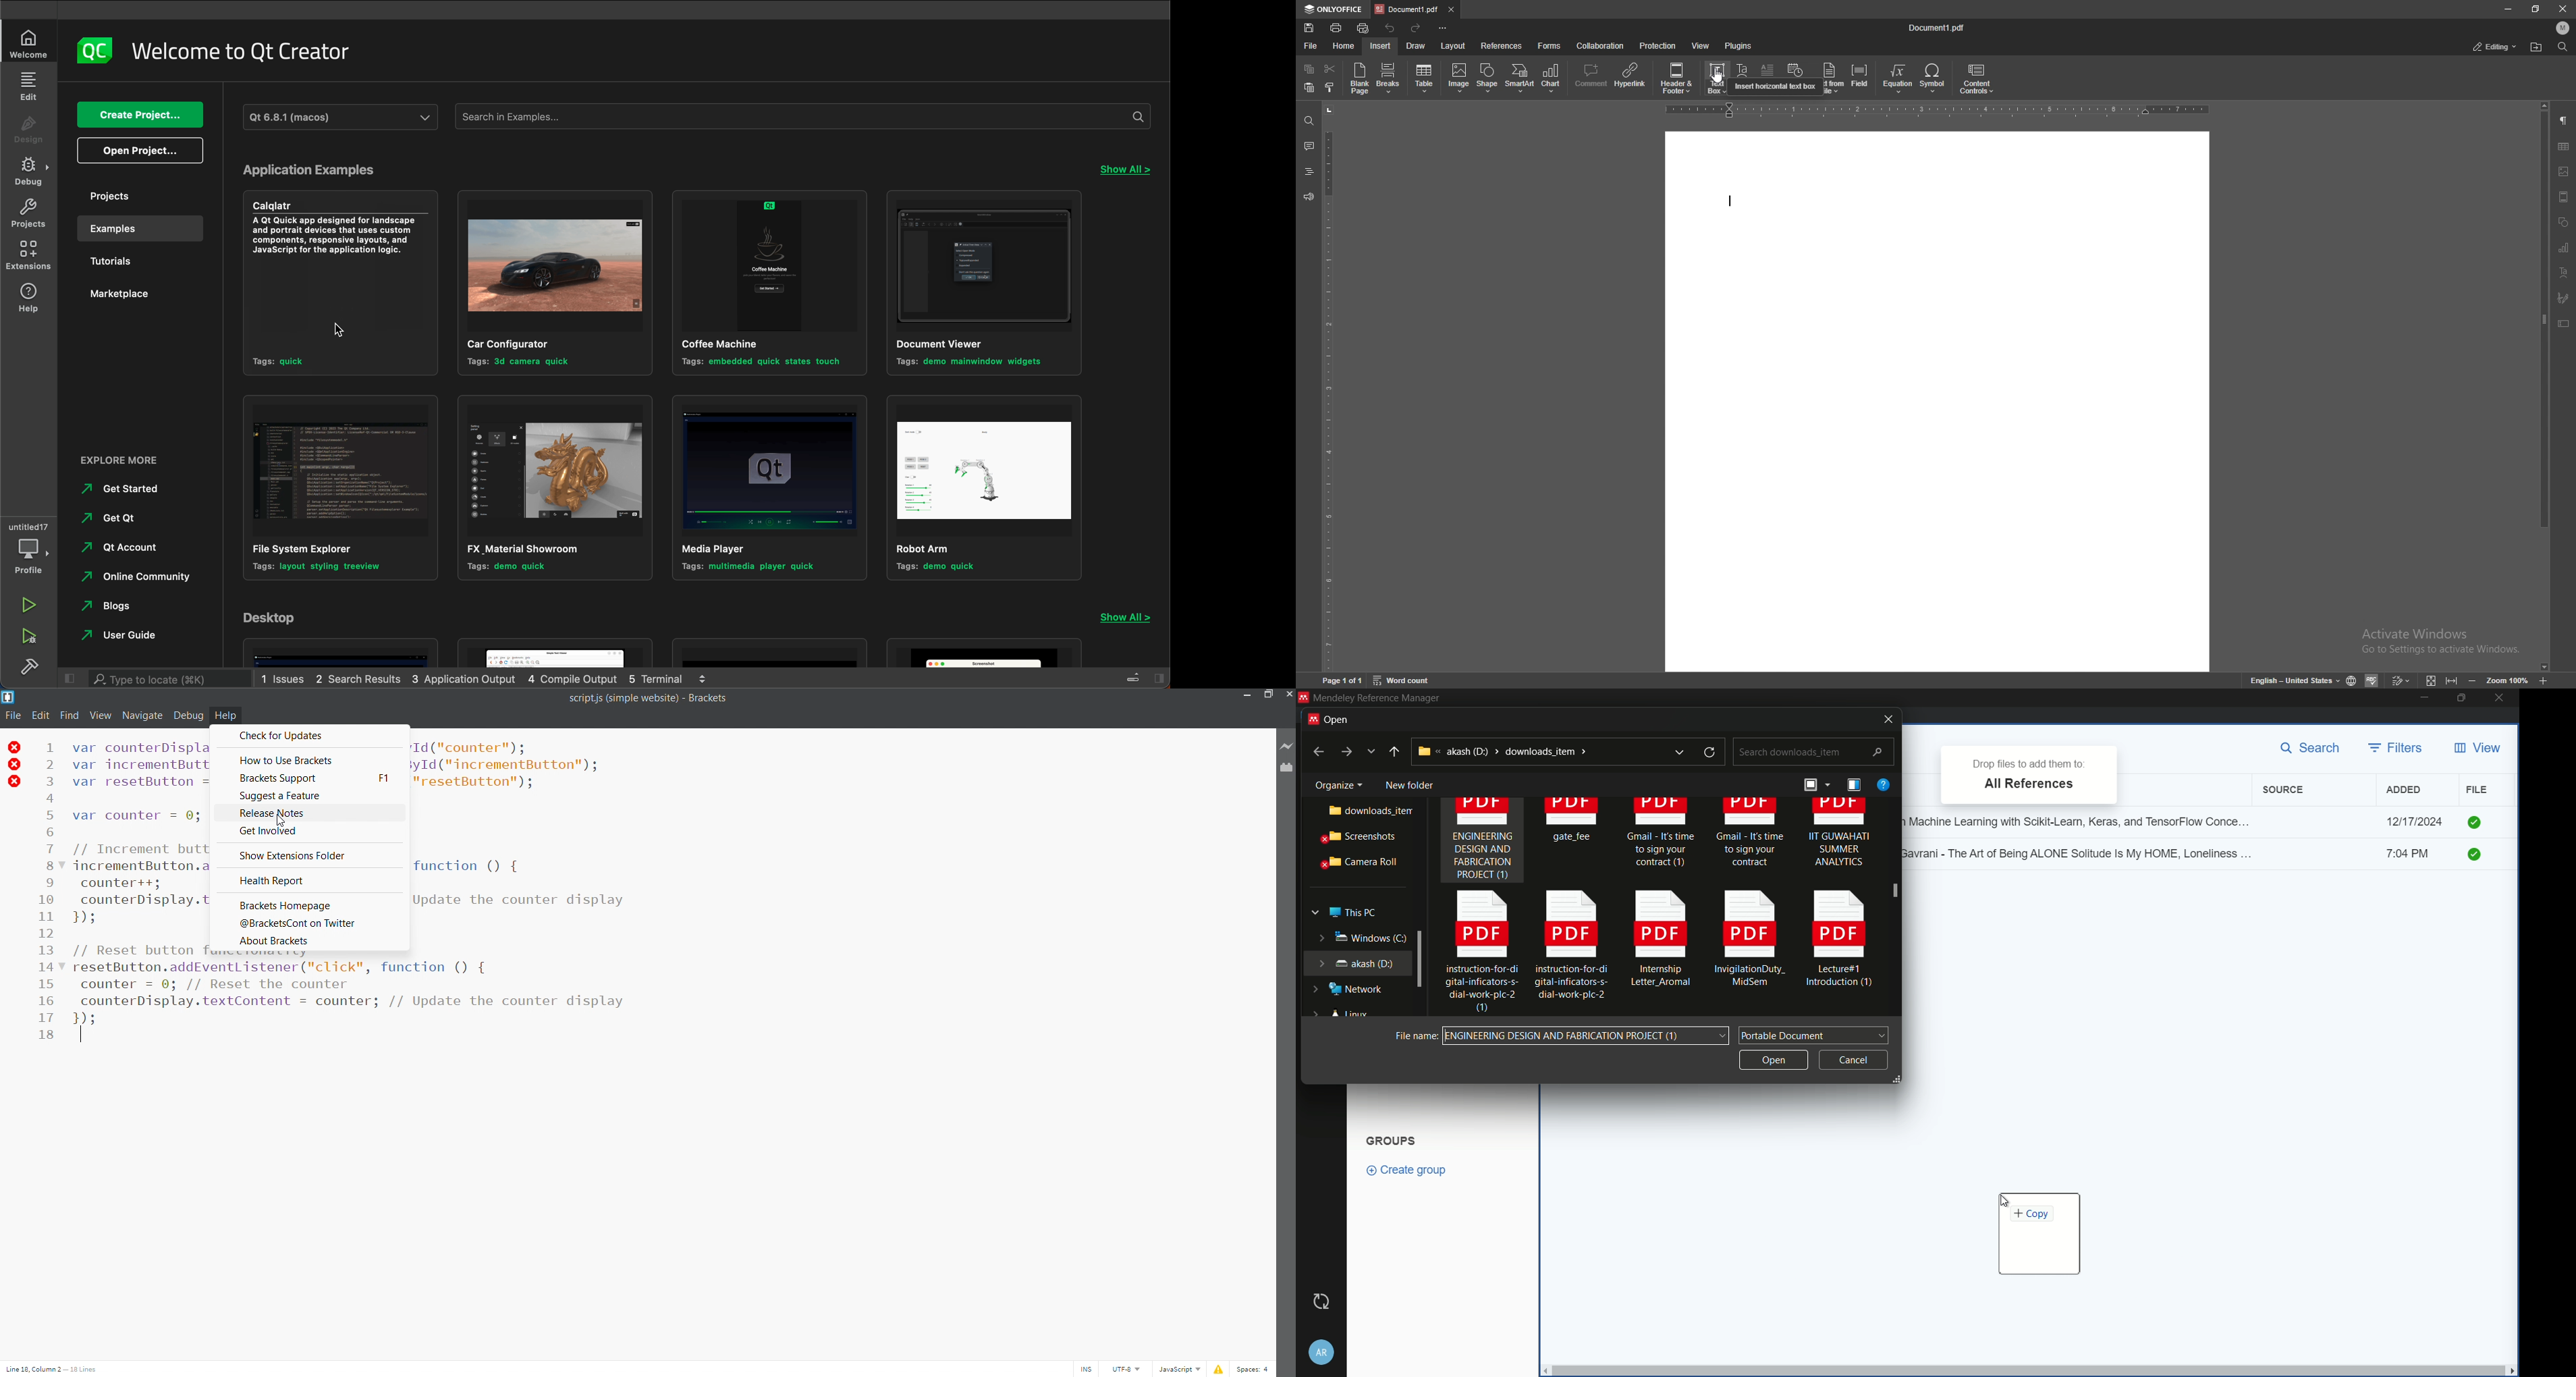  What do you see at coordinates (1130, 1369) in the screenshot?
I see `UTF- 4` at bounding box center [1130, 1369].